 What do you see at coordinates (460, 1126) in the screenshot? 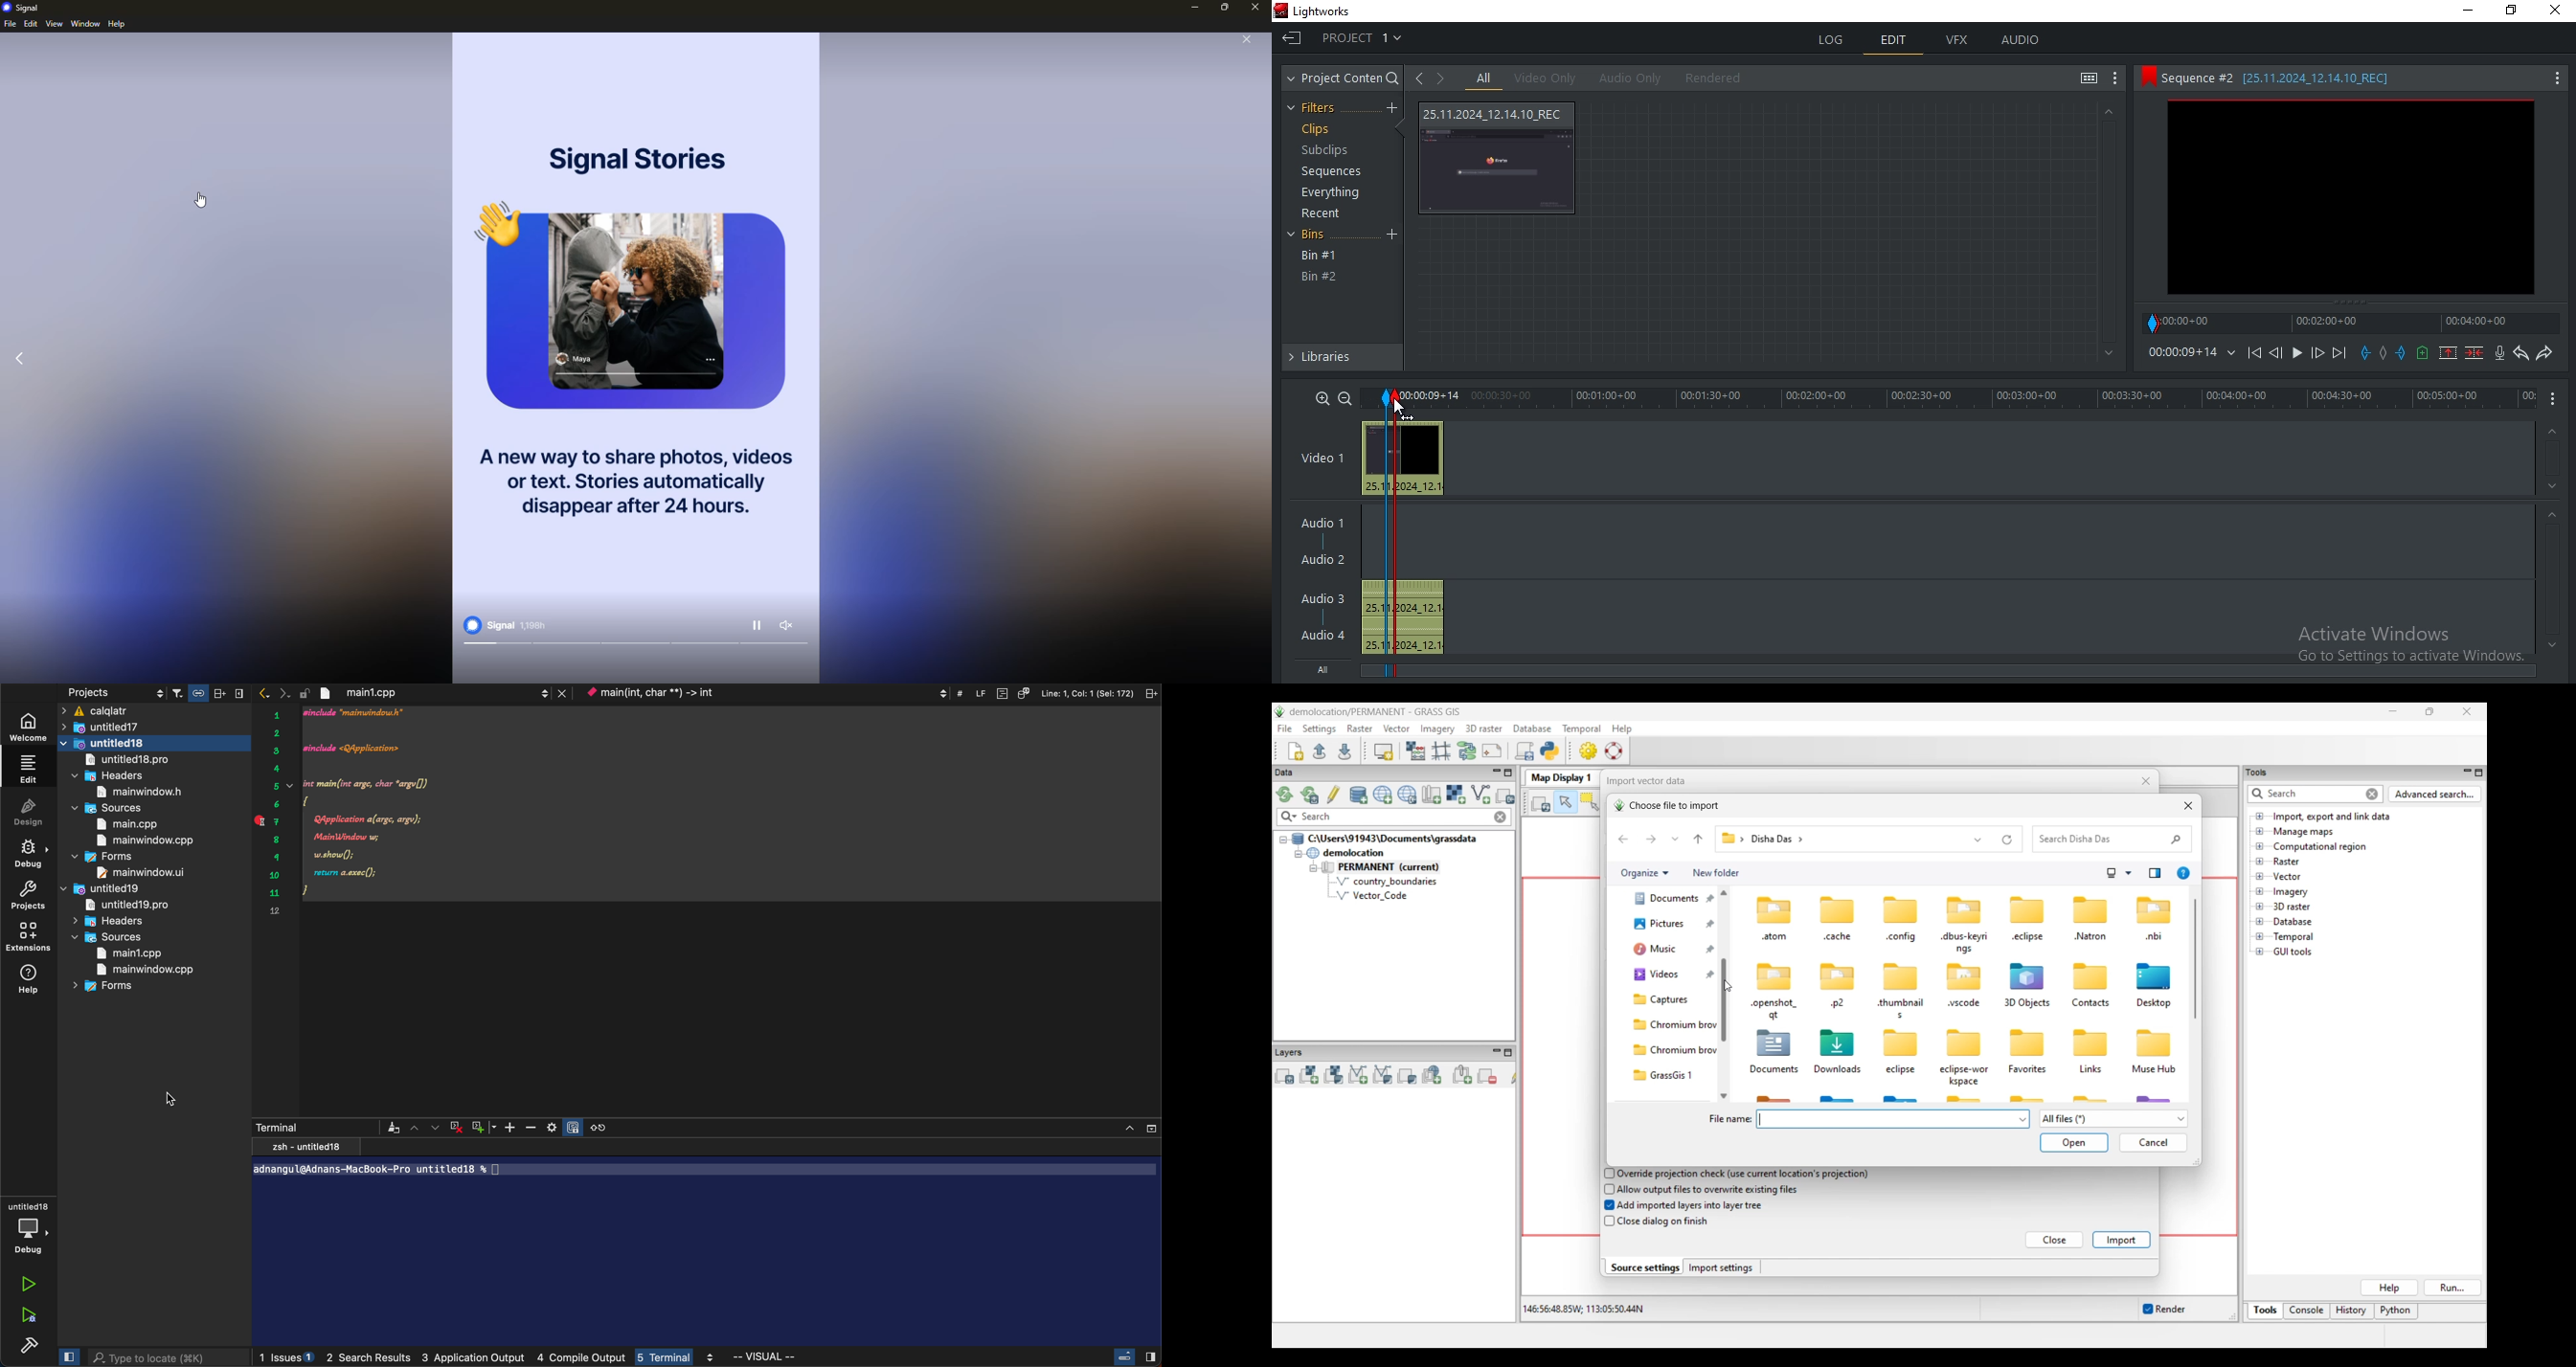
I see `cross` at bounding box center [460, 1126].